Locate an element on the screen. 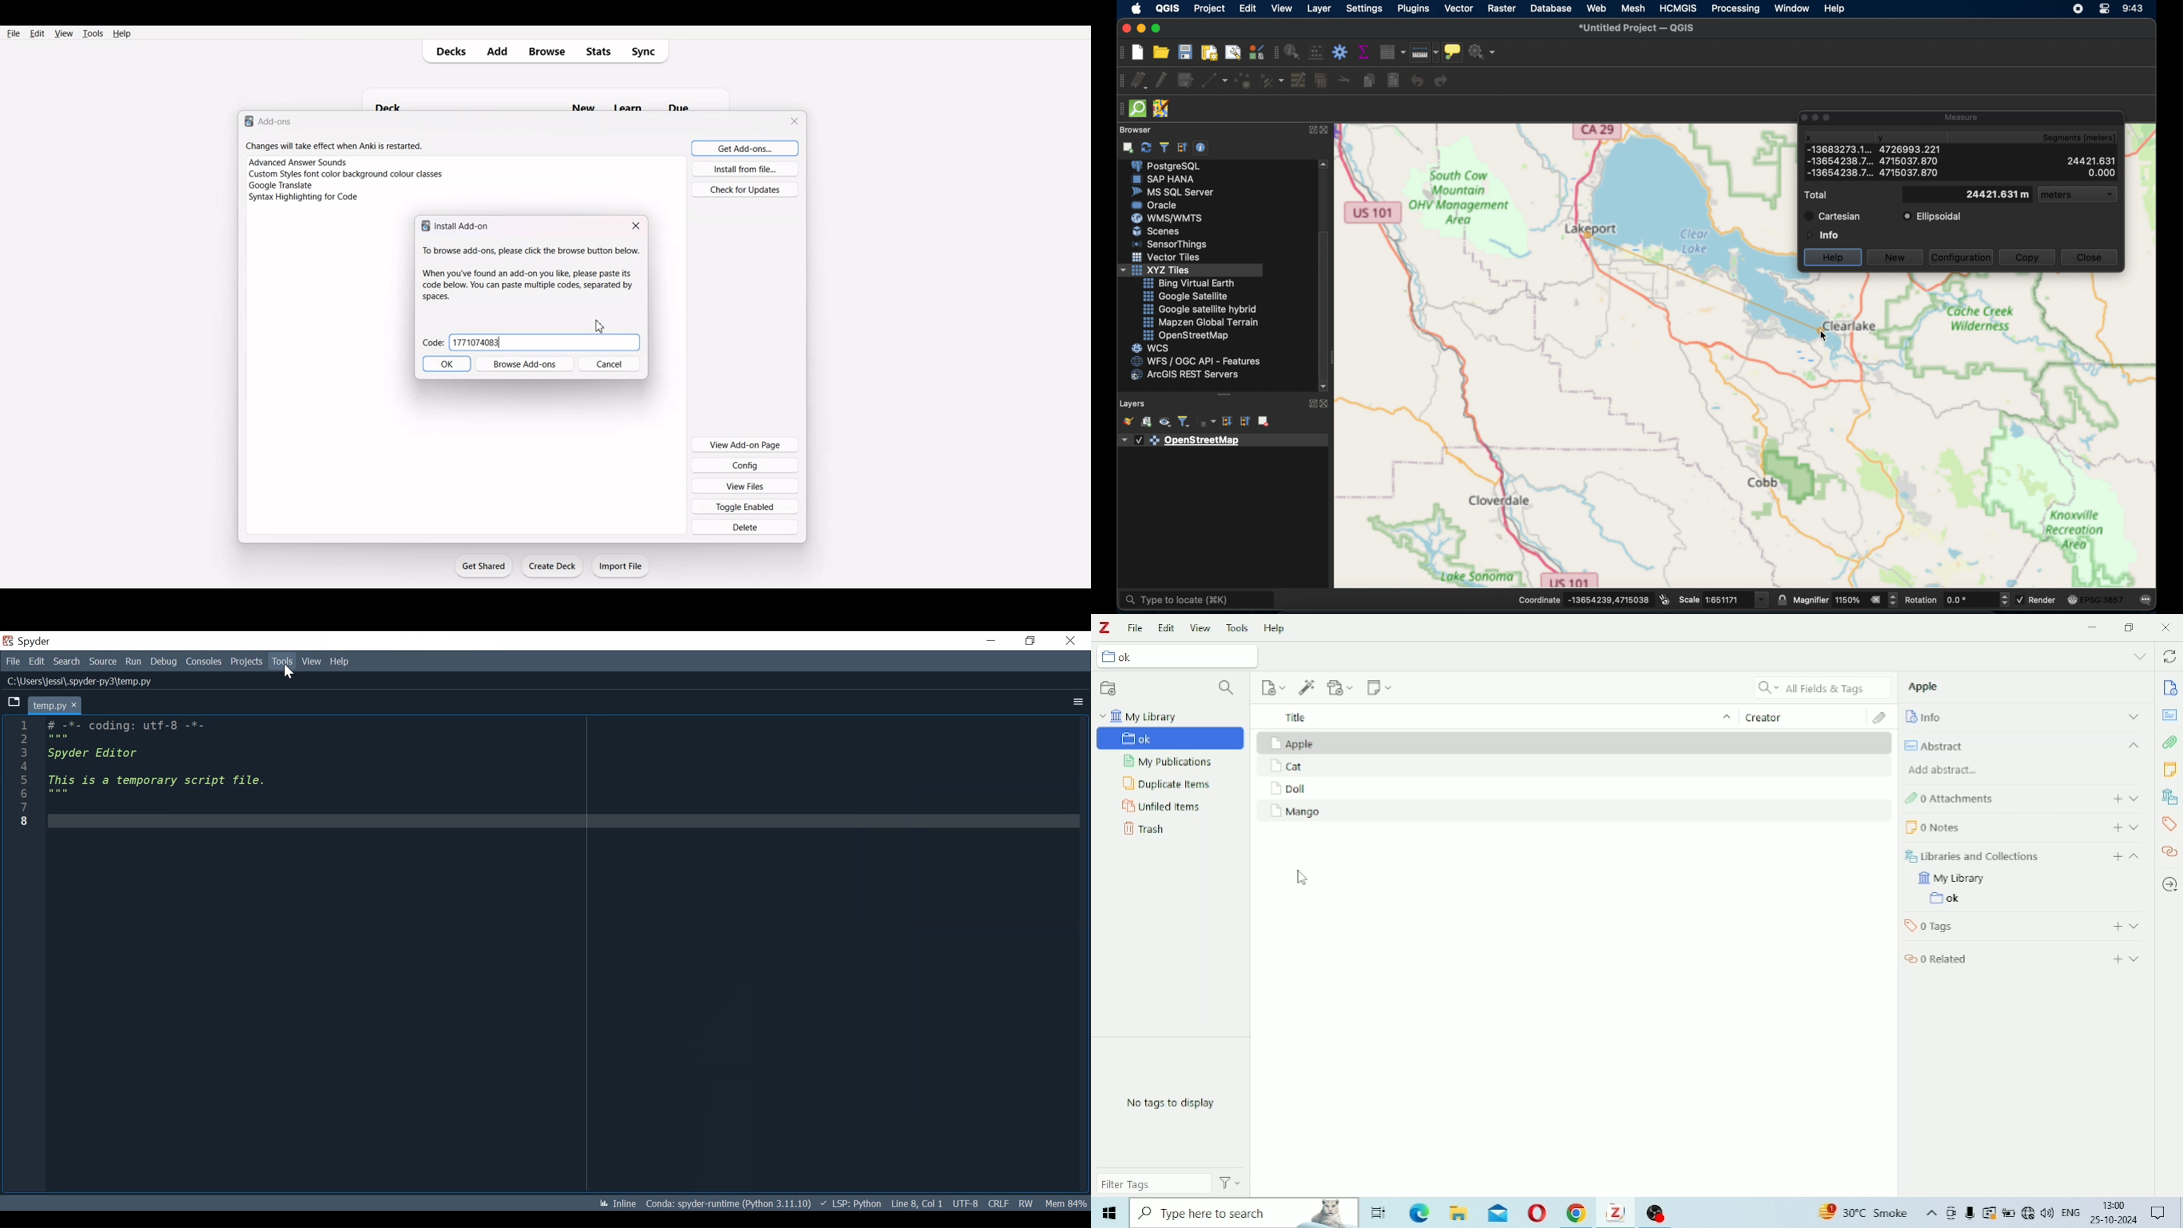  All Fields & Tags is located at coordinates (1821, 687).